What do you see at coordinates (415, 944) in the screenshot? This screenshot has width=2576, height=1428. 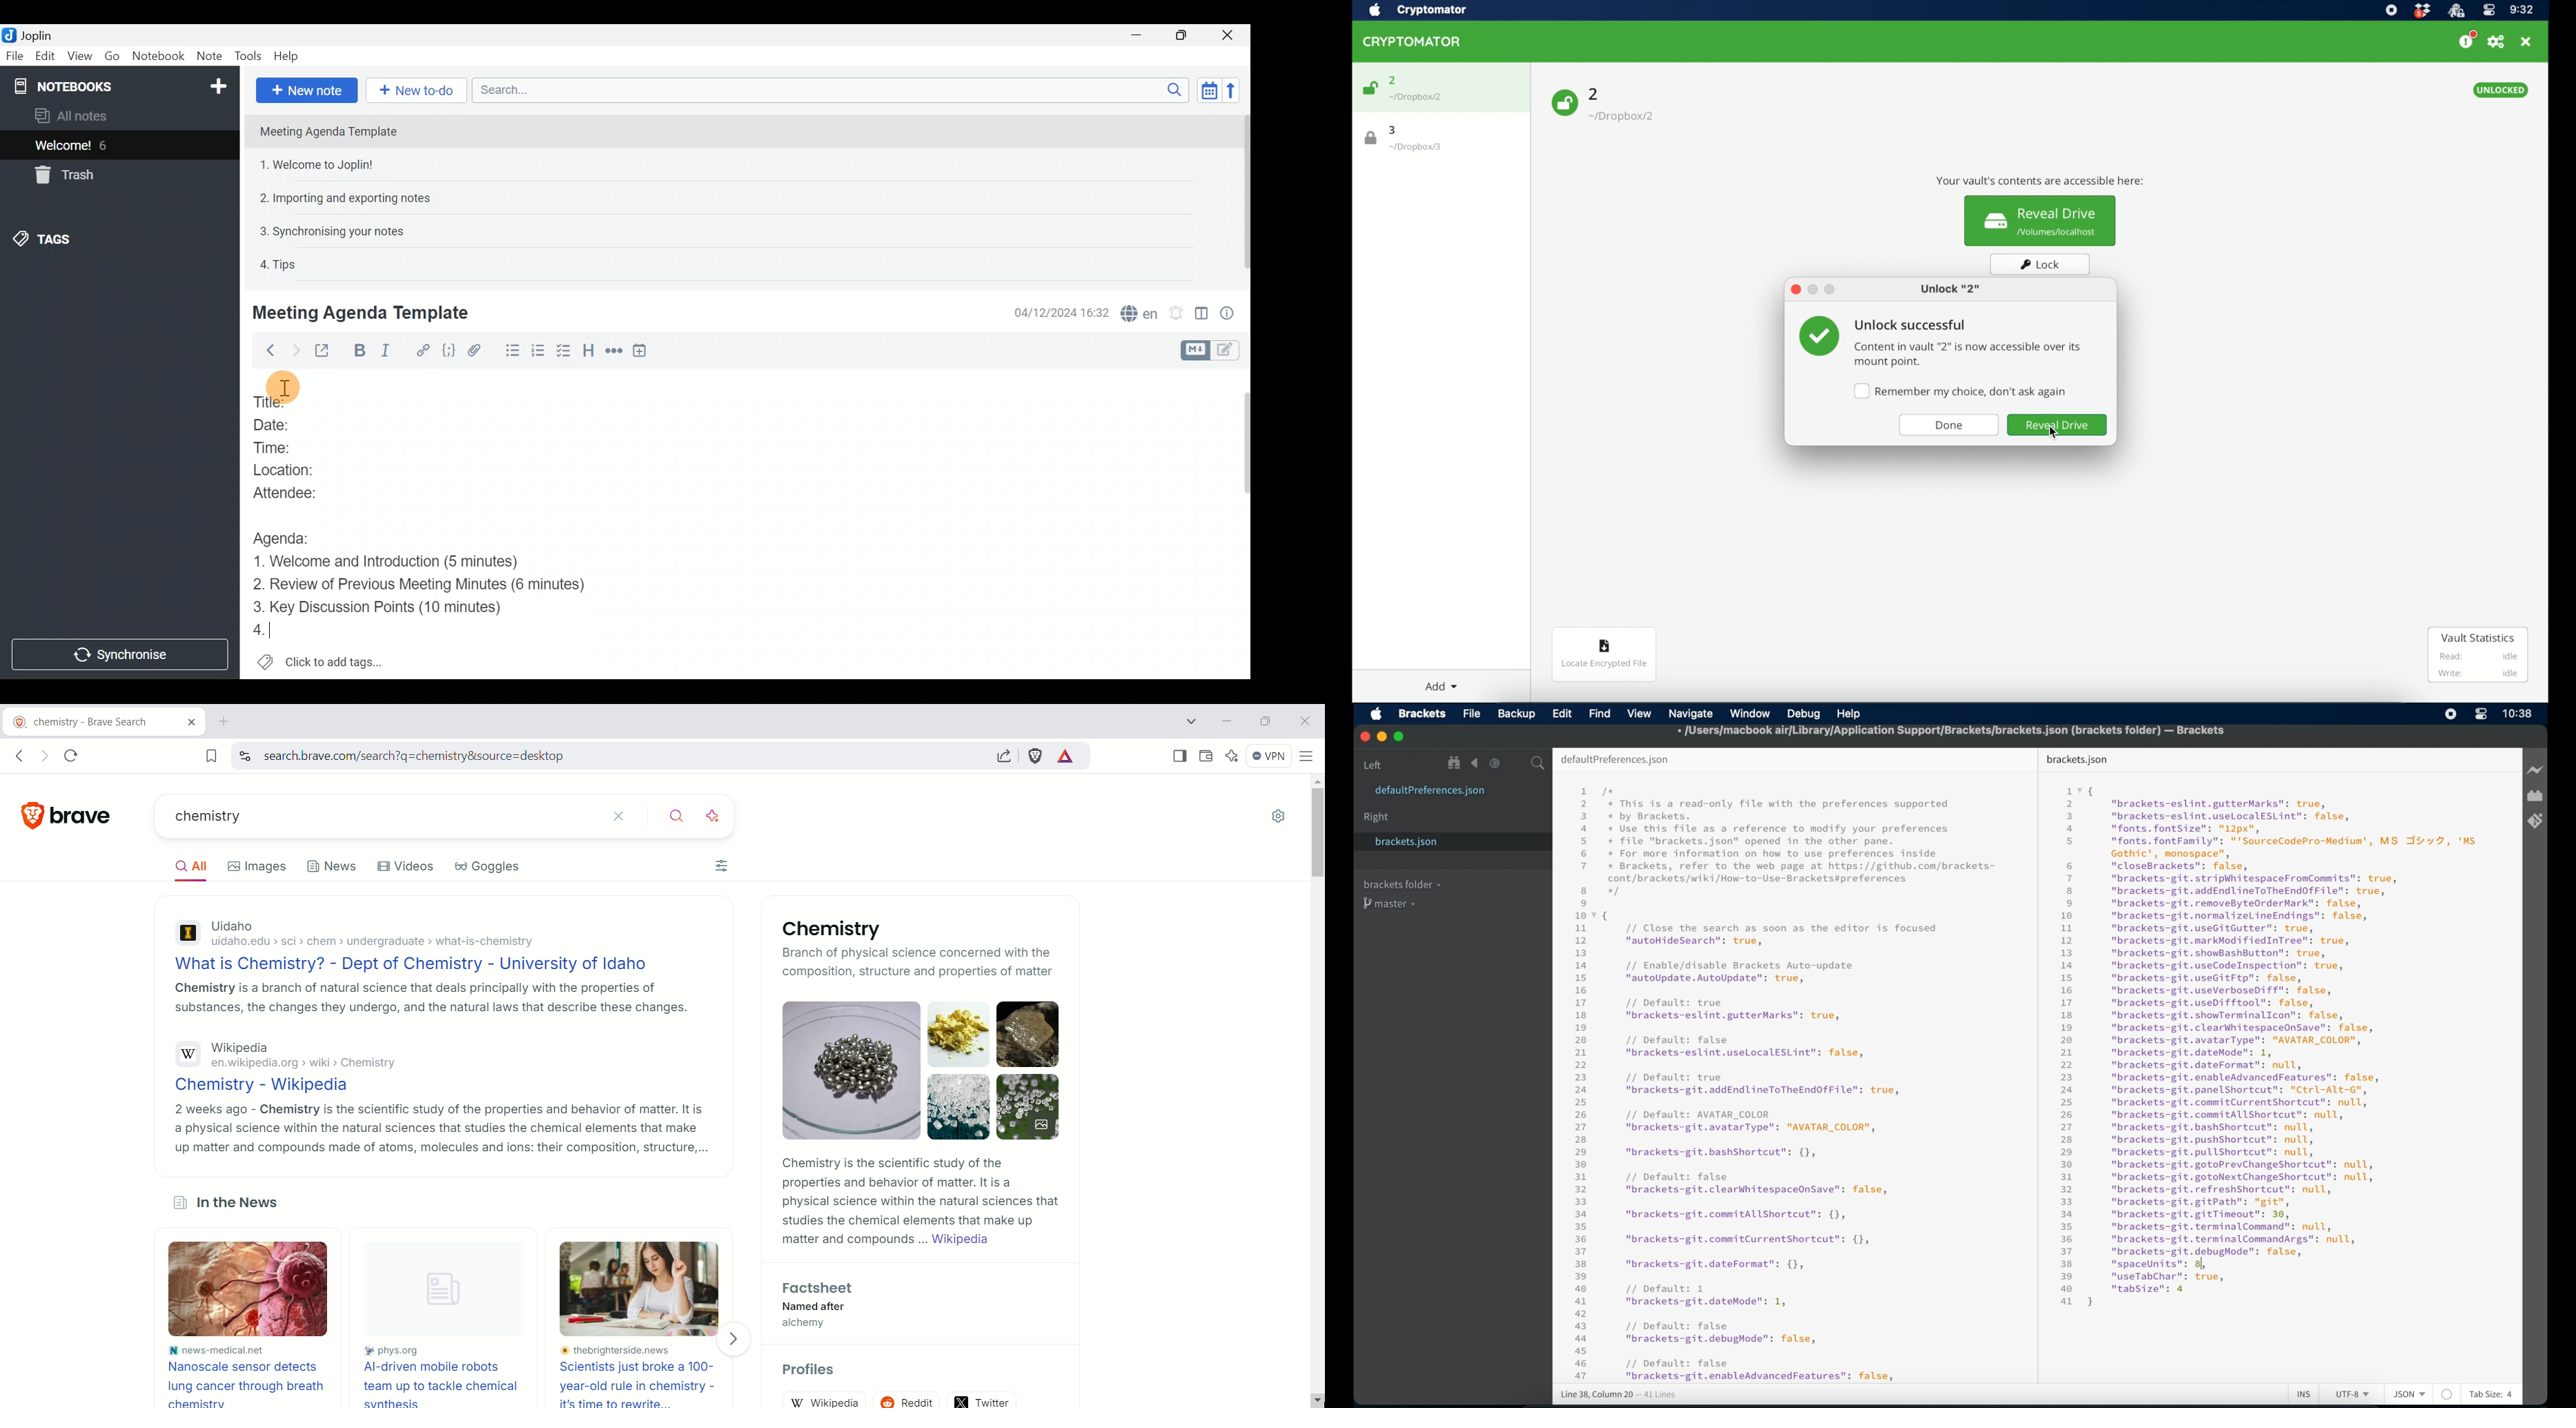 I see `Uidaho uidaho.edu › sci › chem › undergraduate › what-is-chemistry What is Chemistry? - Dept of Chemistry - University of Idaho` at bounding box center [415, 944].